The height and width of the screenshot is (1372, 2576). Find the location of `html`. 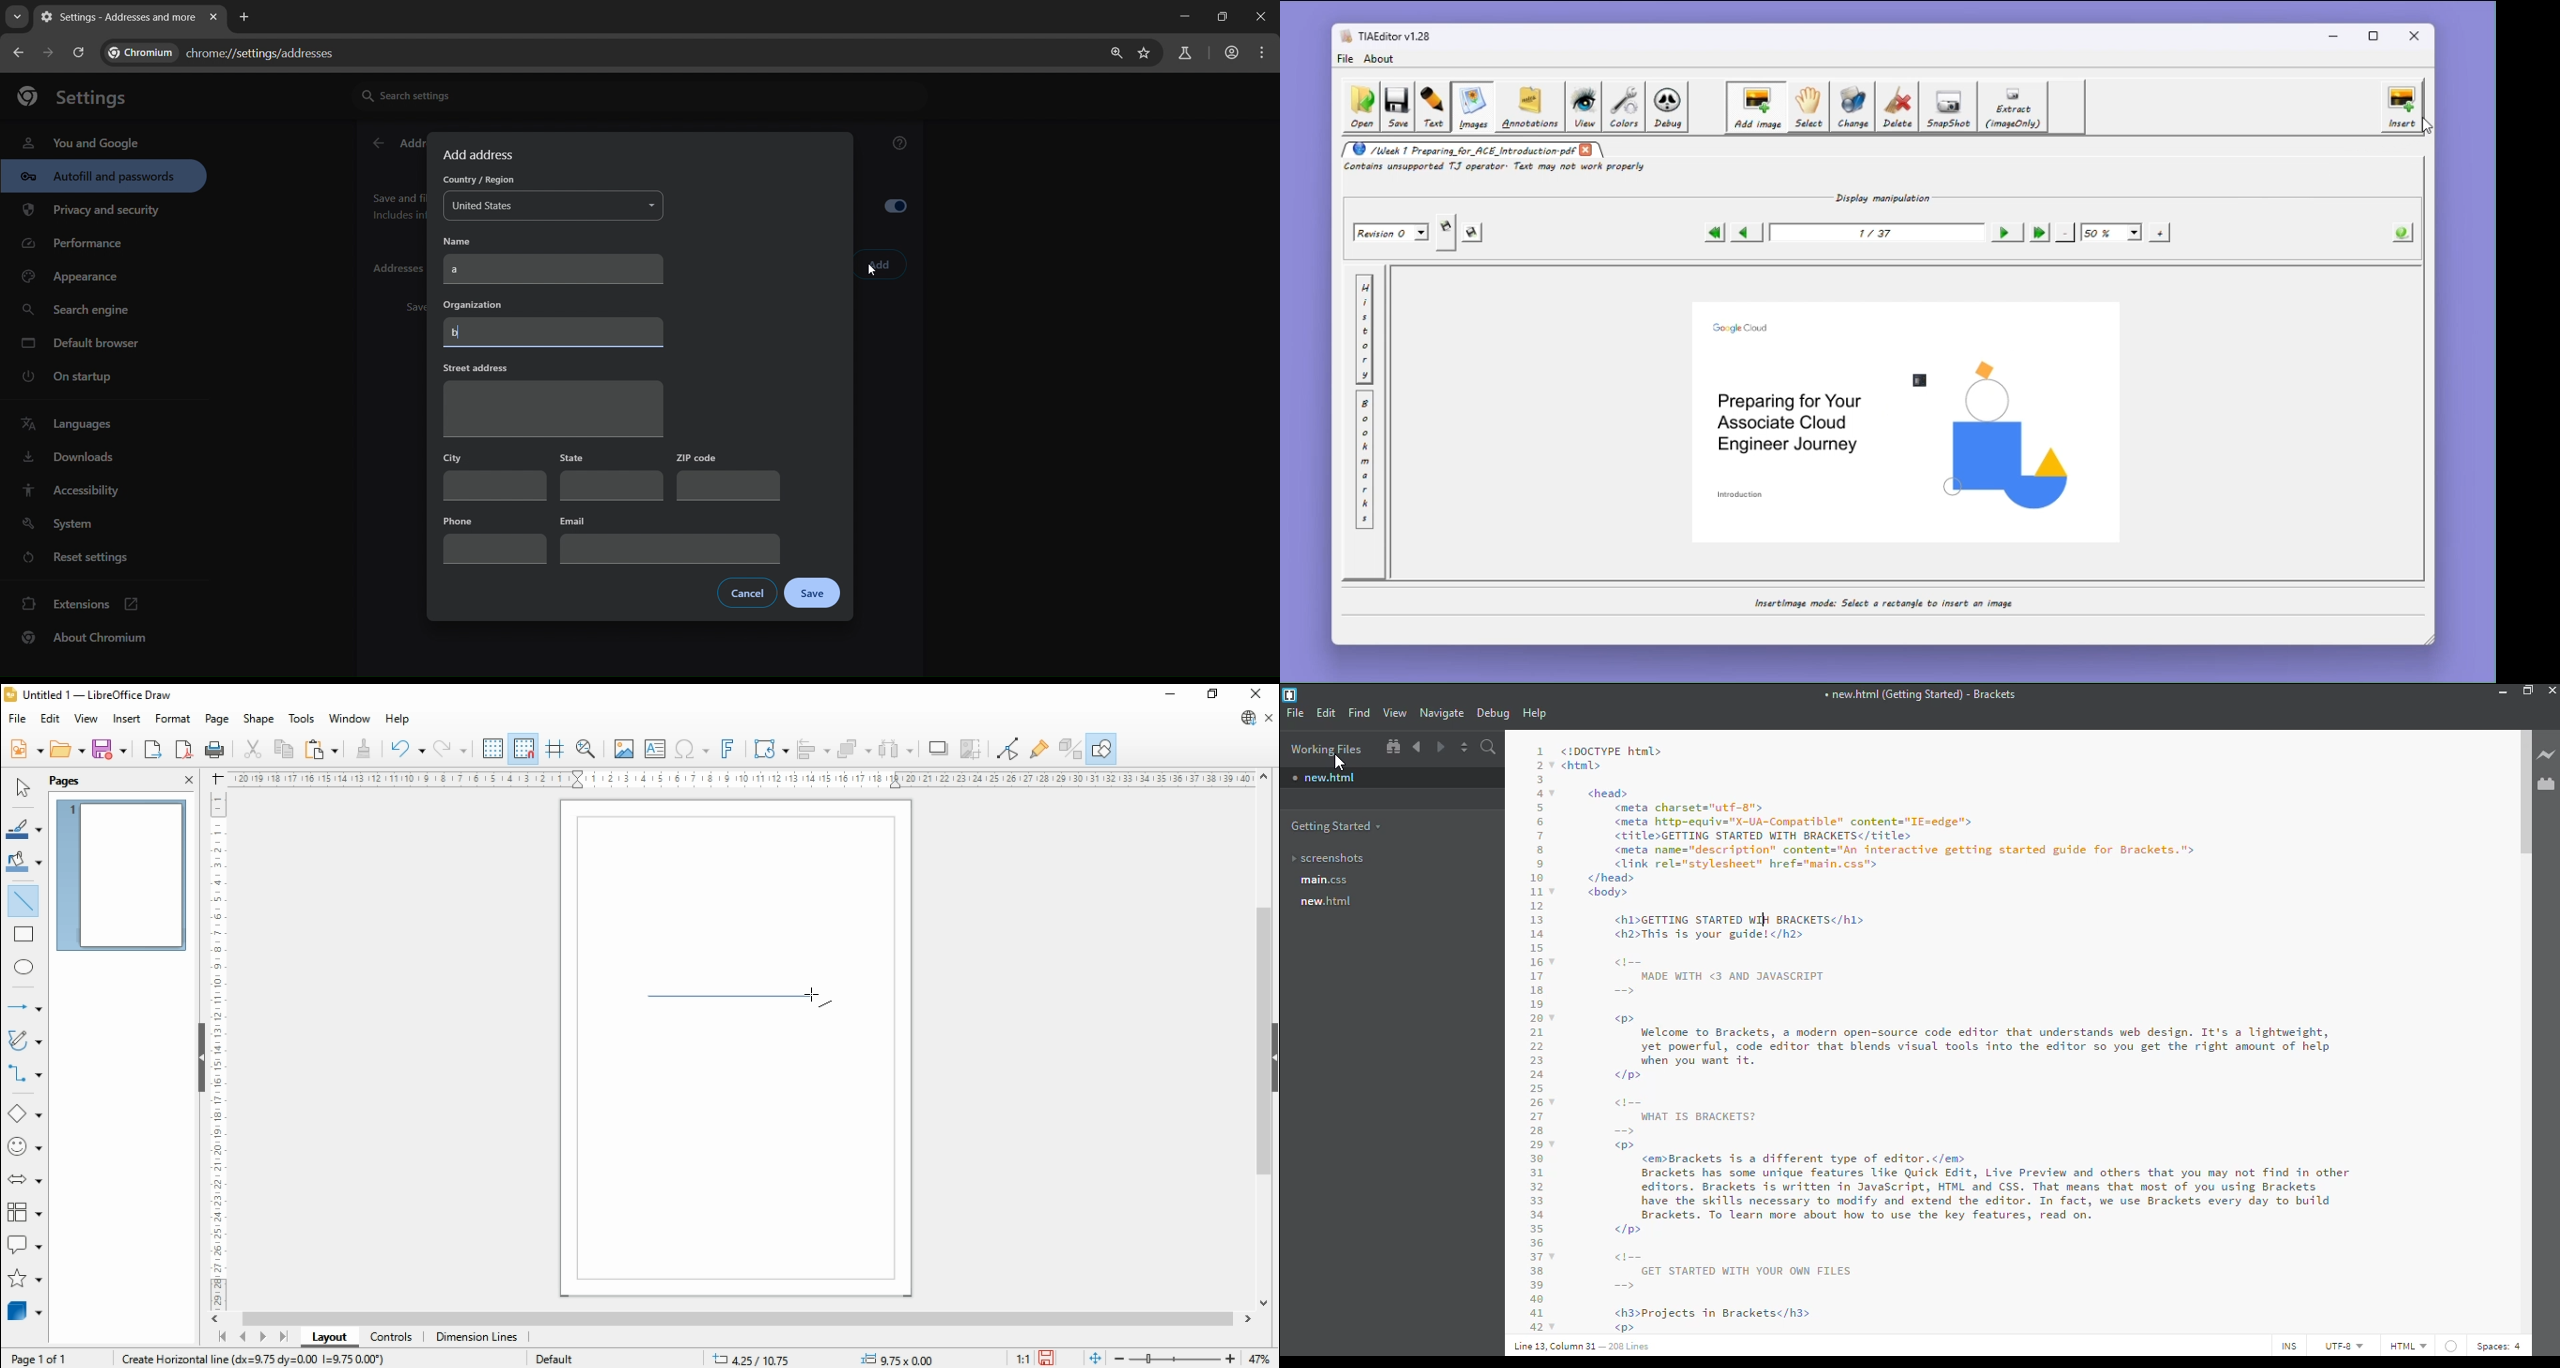

html is located at coordinates (2405, 1346).